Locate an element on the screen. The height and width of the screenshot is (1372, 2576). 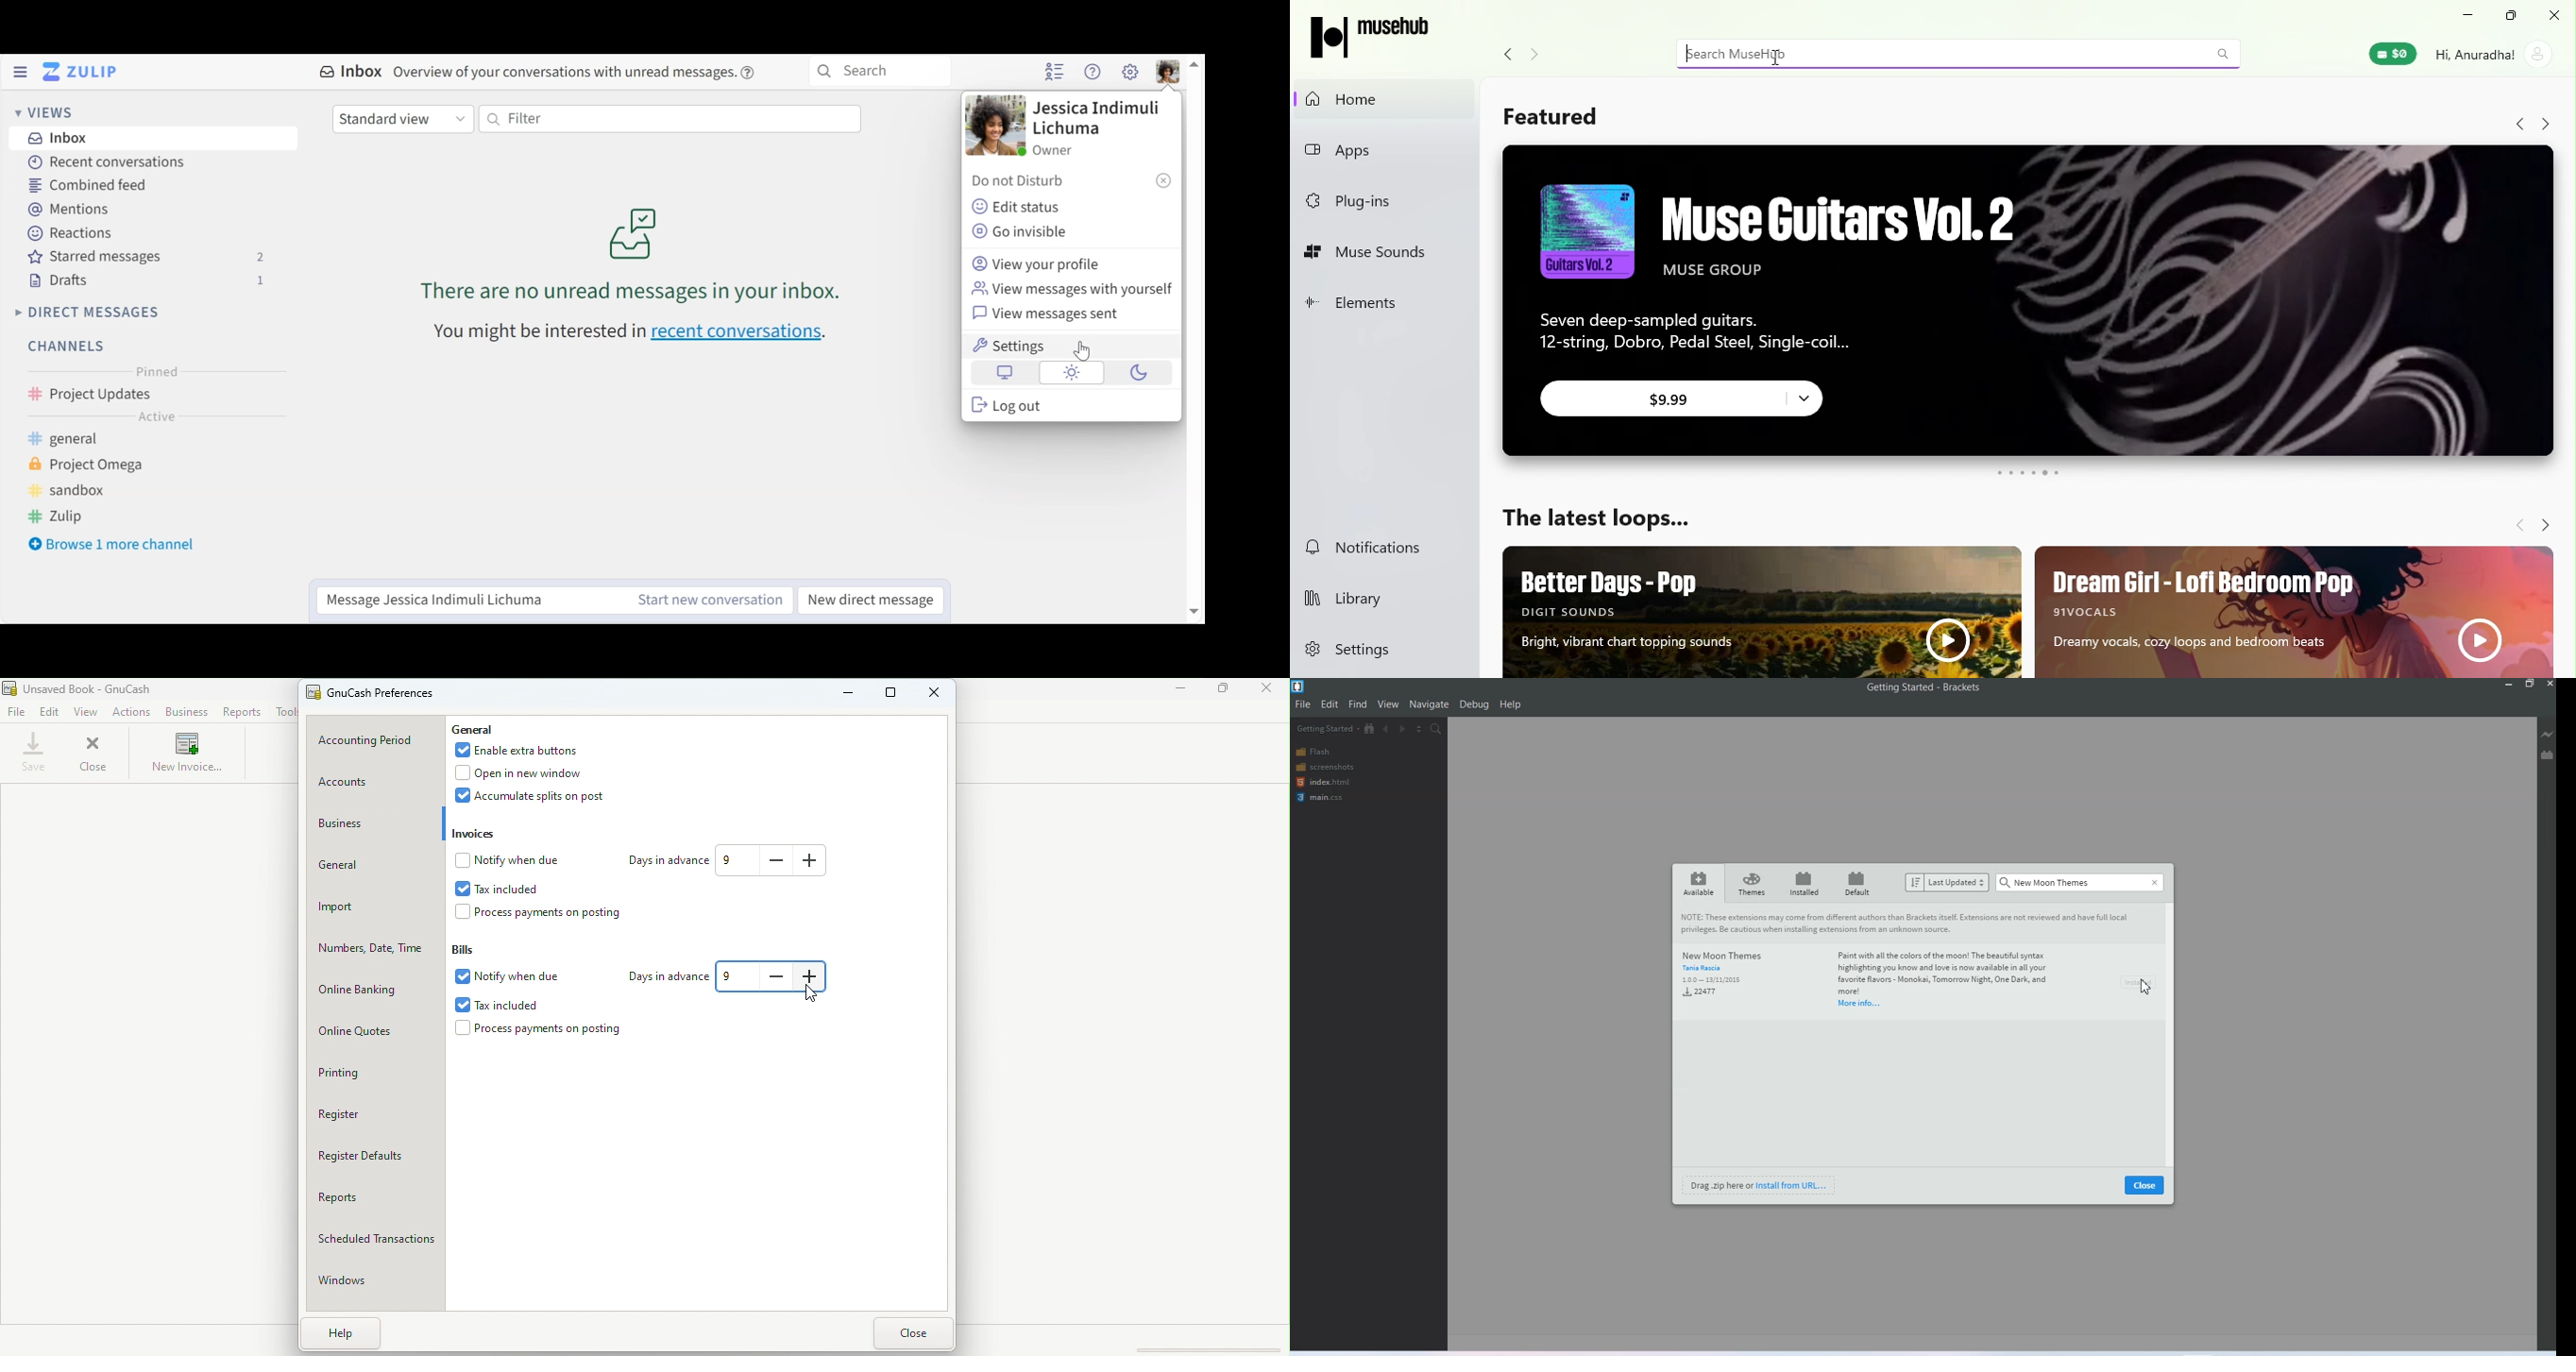
Pinned is located at coordinates (153, 371).